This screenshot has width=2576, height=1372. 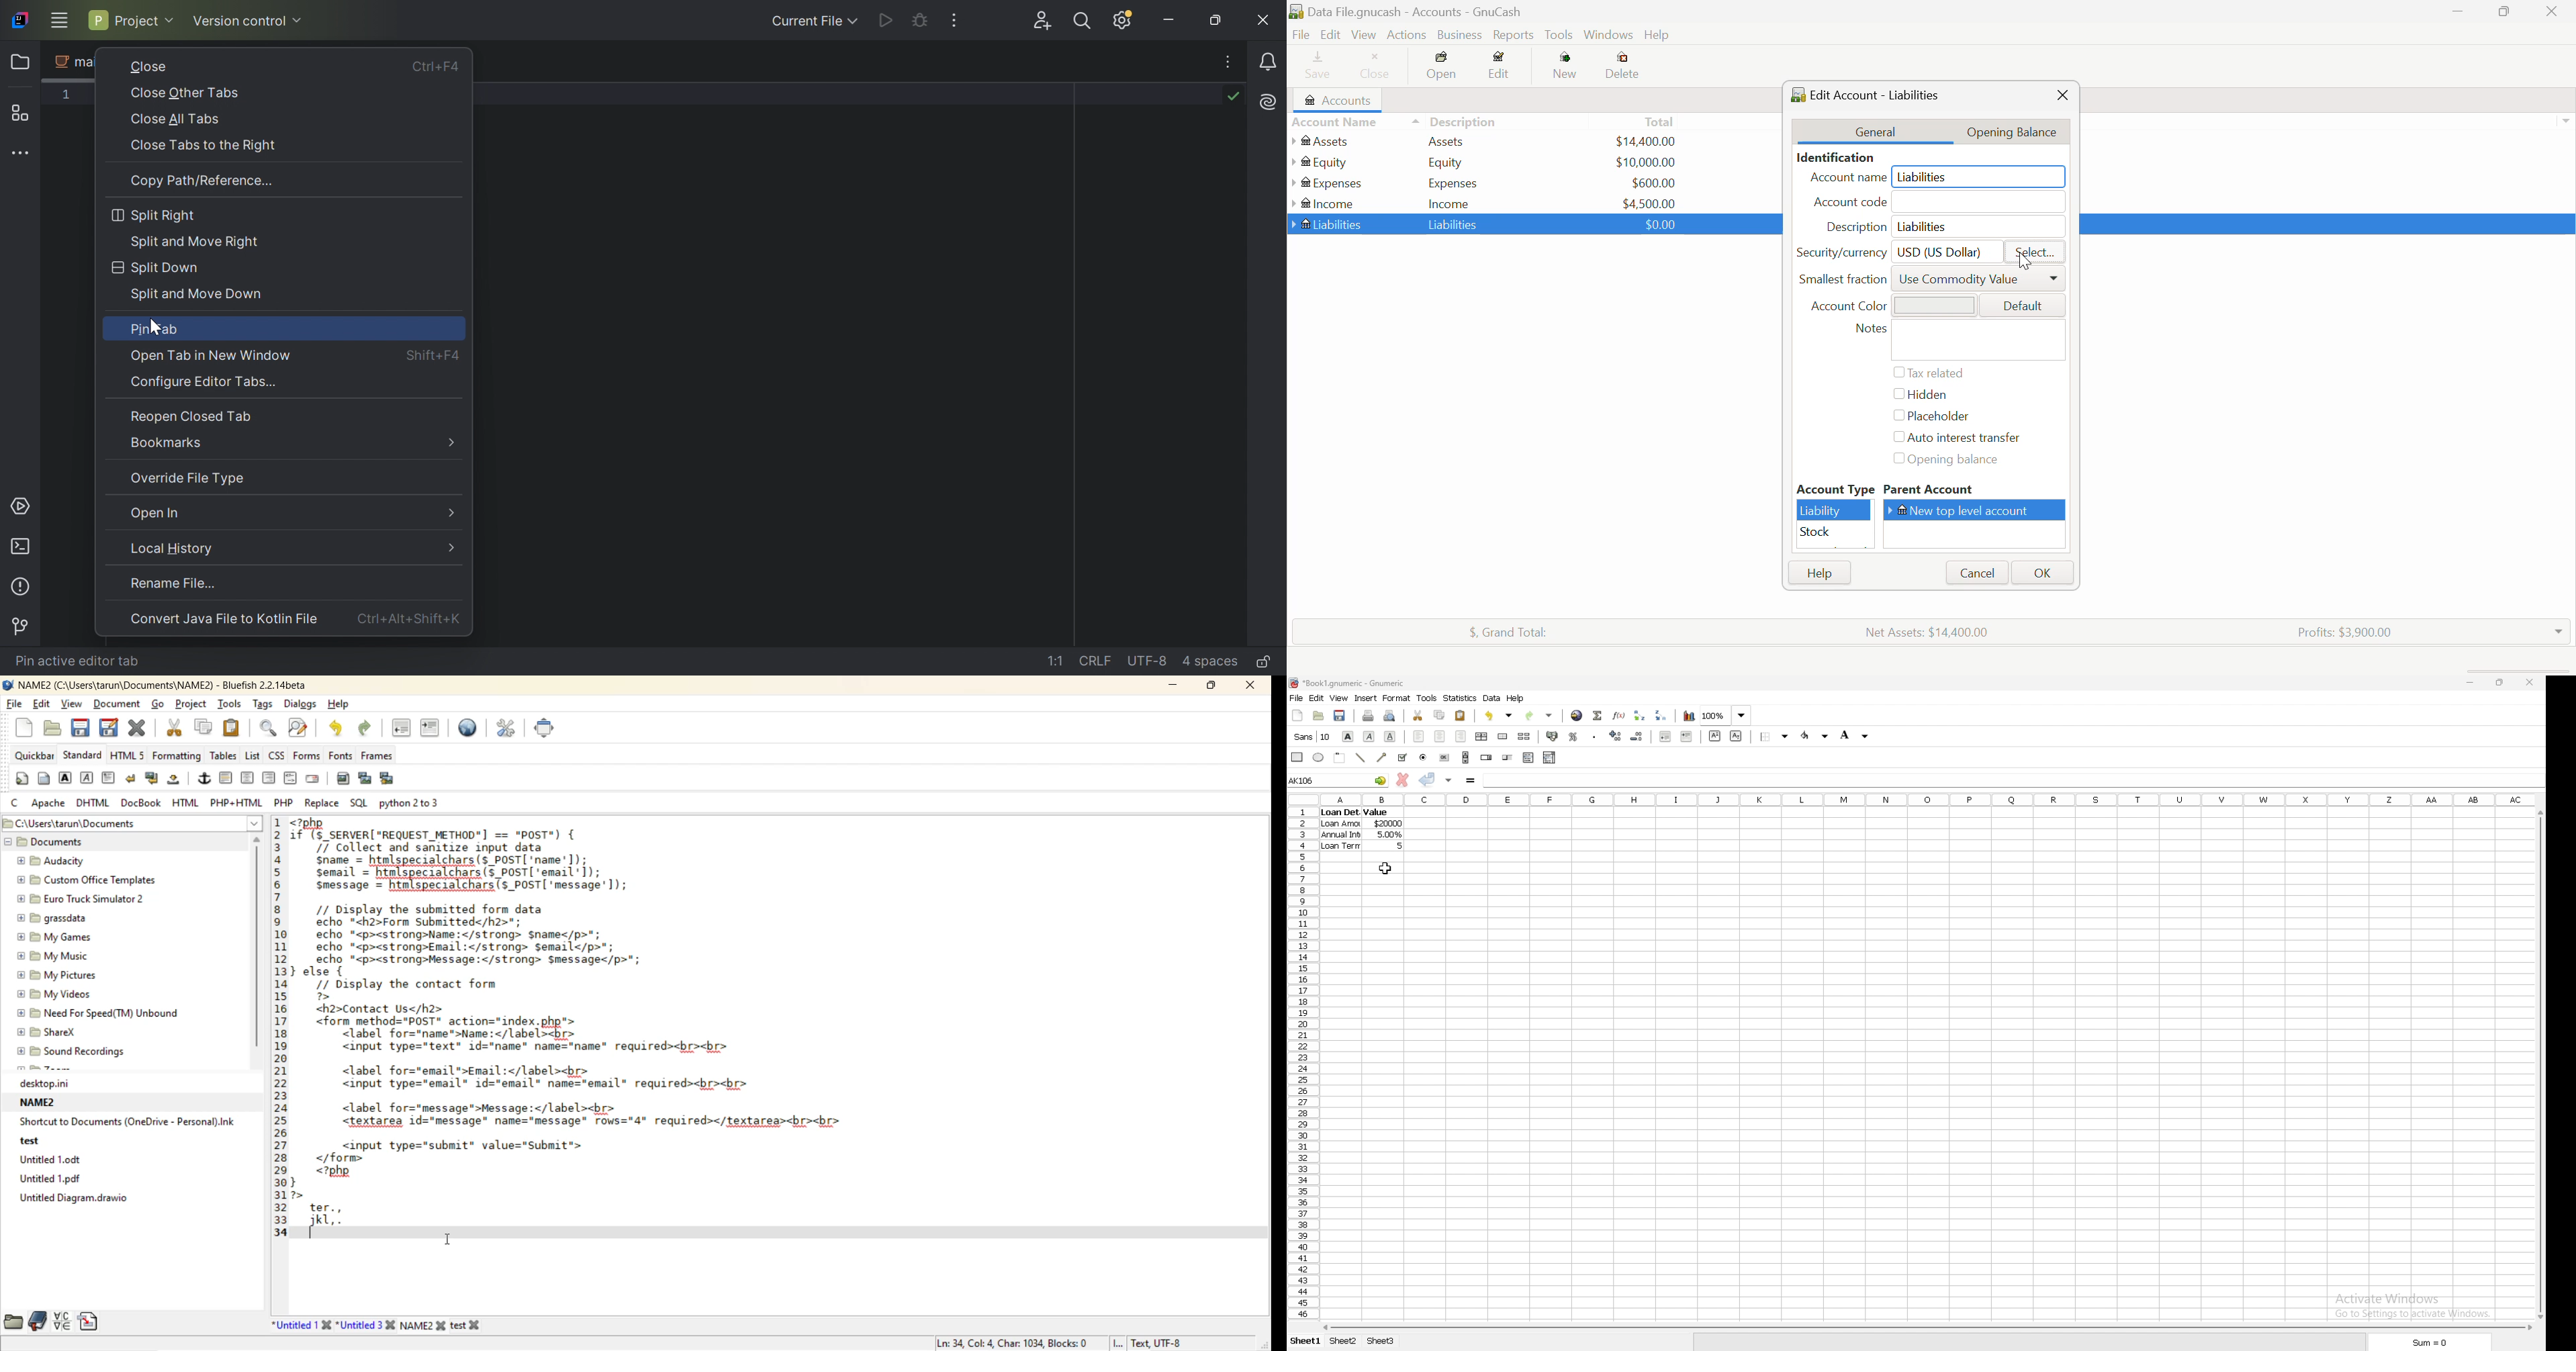 What do you see at coordinates (342, 755) in the screenshot?
I see `fonts` at bounding box center [342, 755].